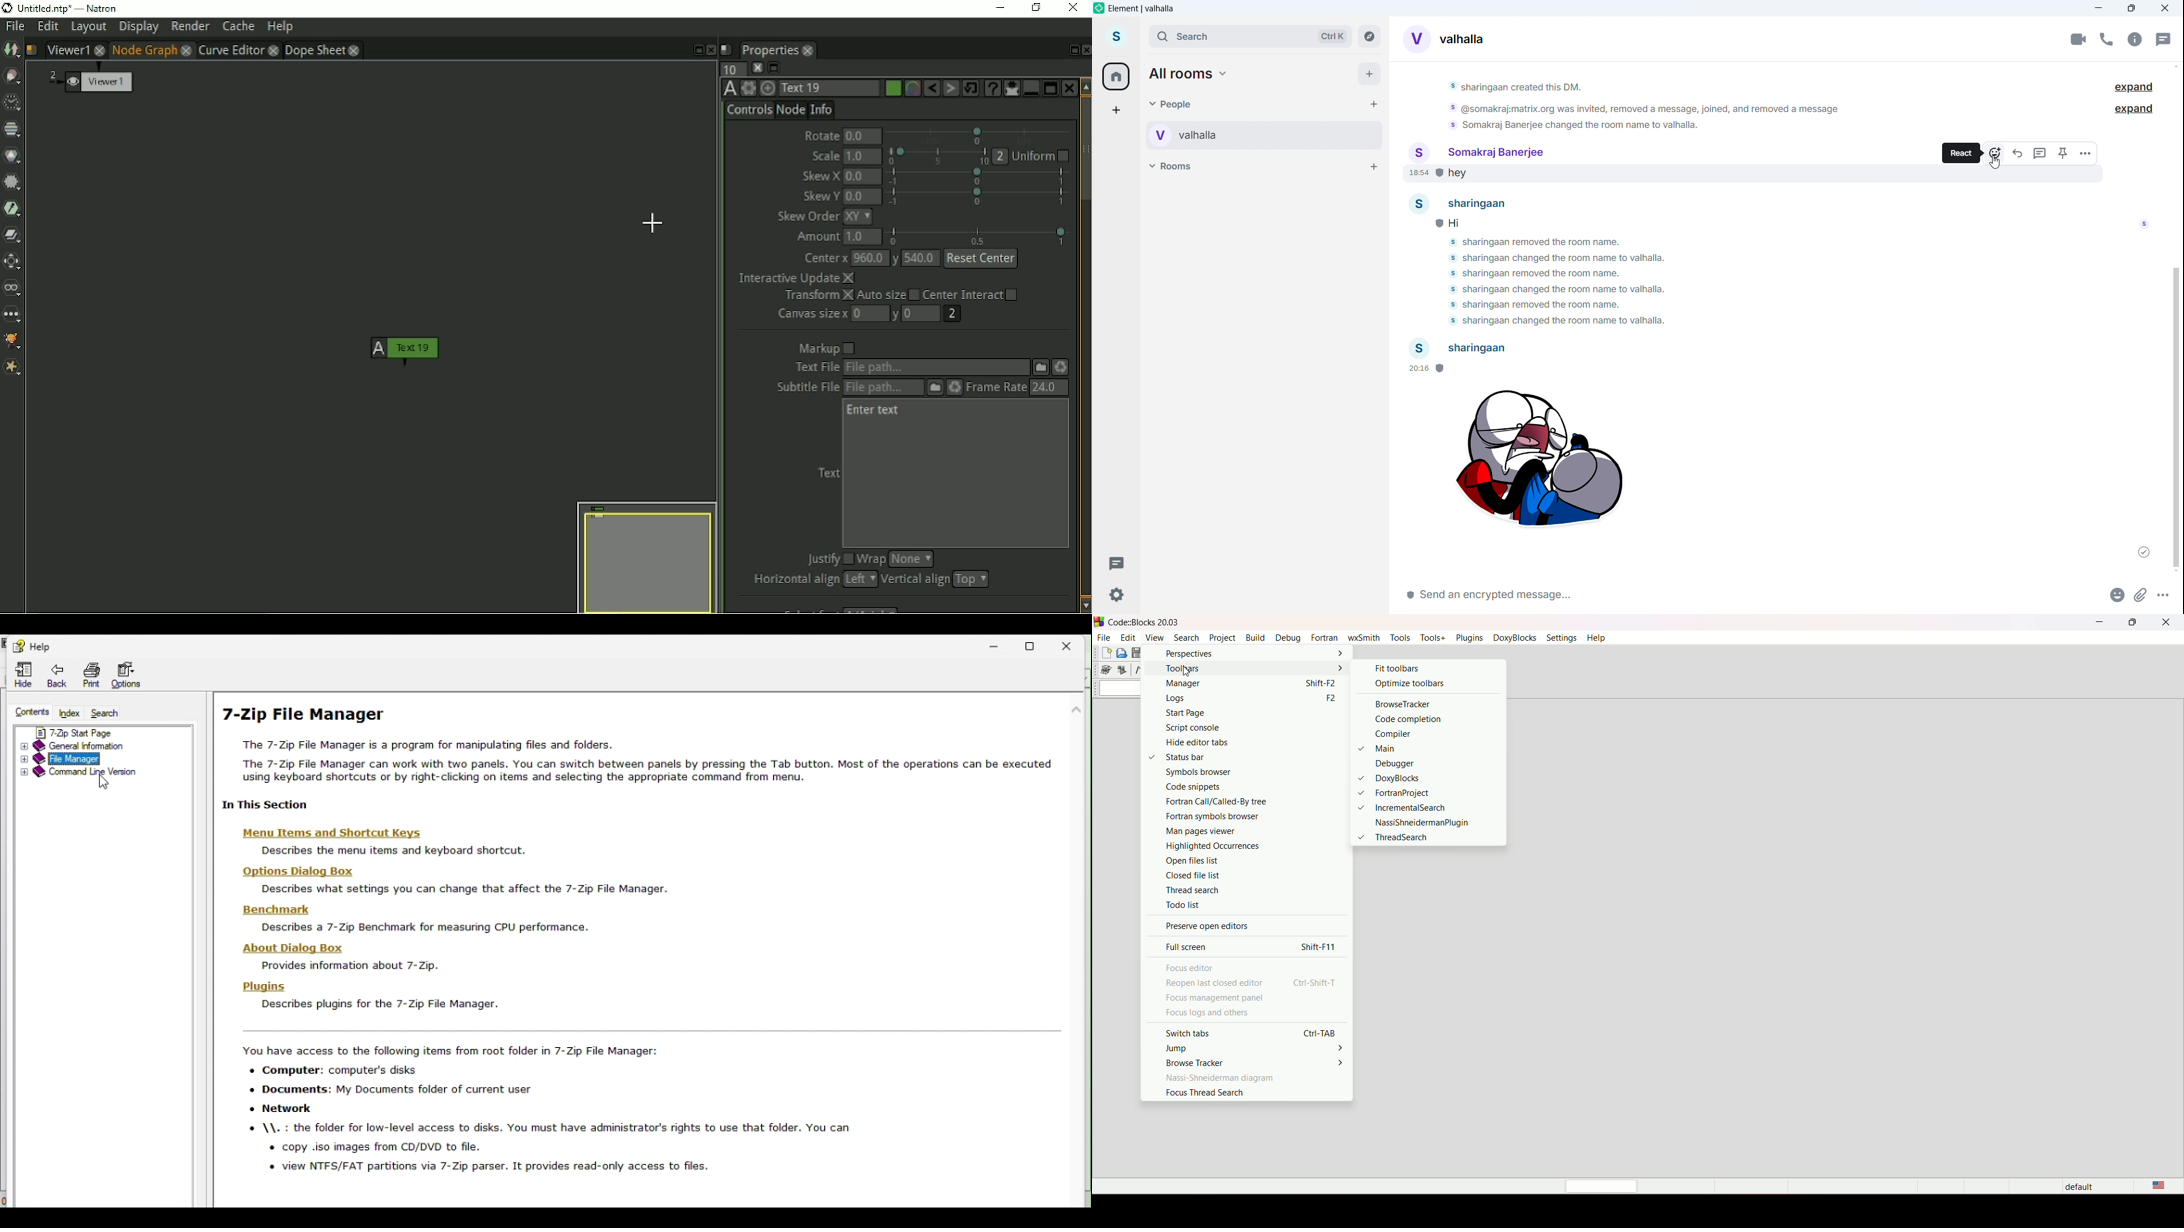 This screenshot has width=2184, height=1232. What do you see at coordinates (1569, 594) in the screenshot?
I see `Write message` at bounding box center [1569, 594].